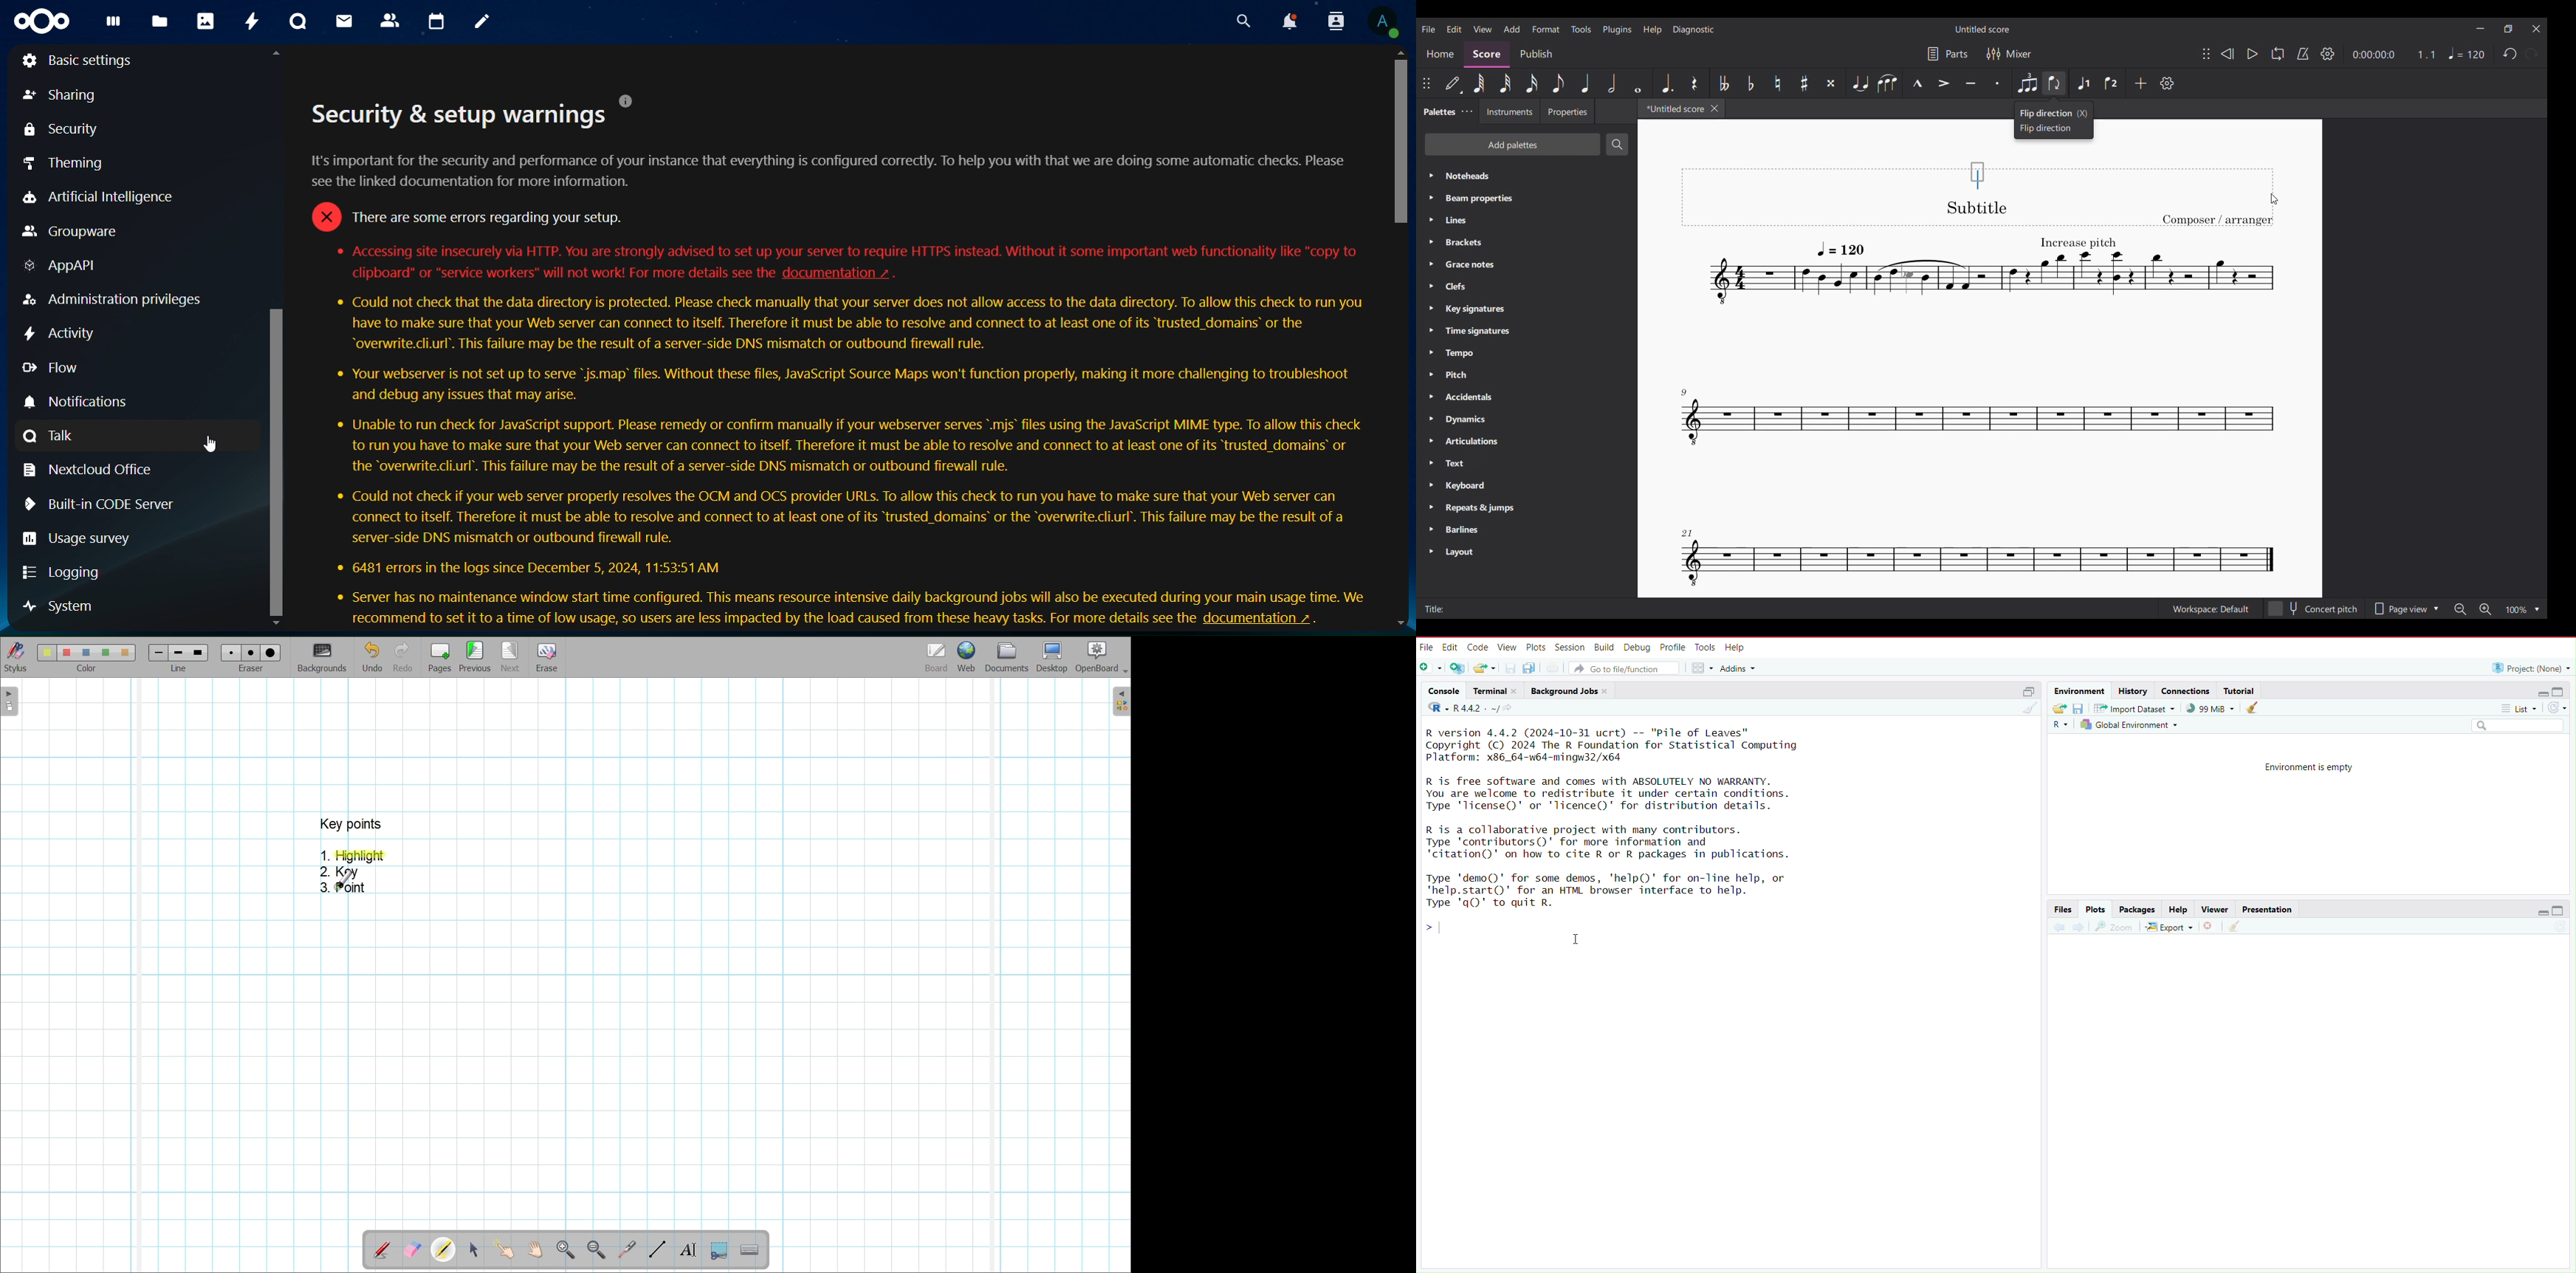 The height and width of the screenshot is (1288, 2576). What do you see at coordinates (2133, 690) in the screenshot?
I see `history` at bounding box center [2133, 690].